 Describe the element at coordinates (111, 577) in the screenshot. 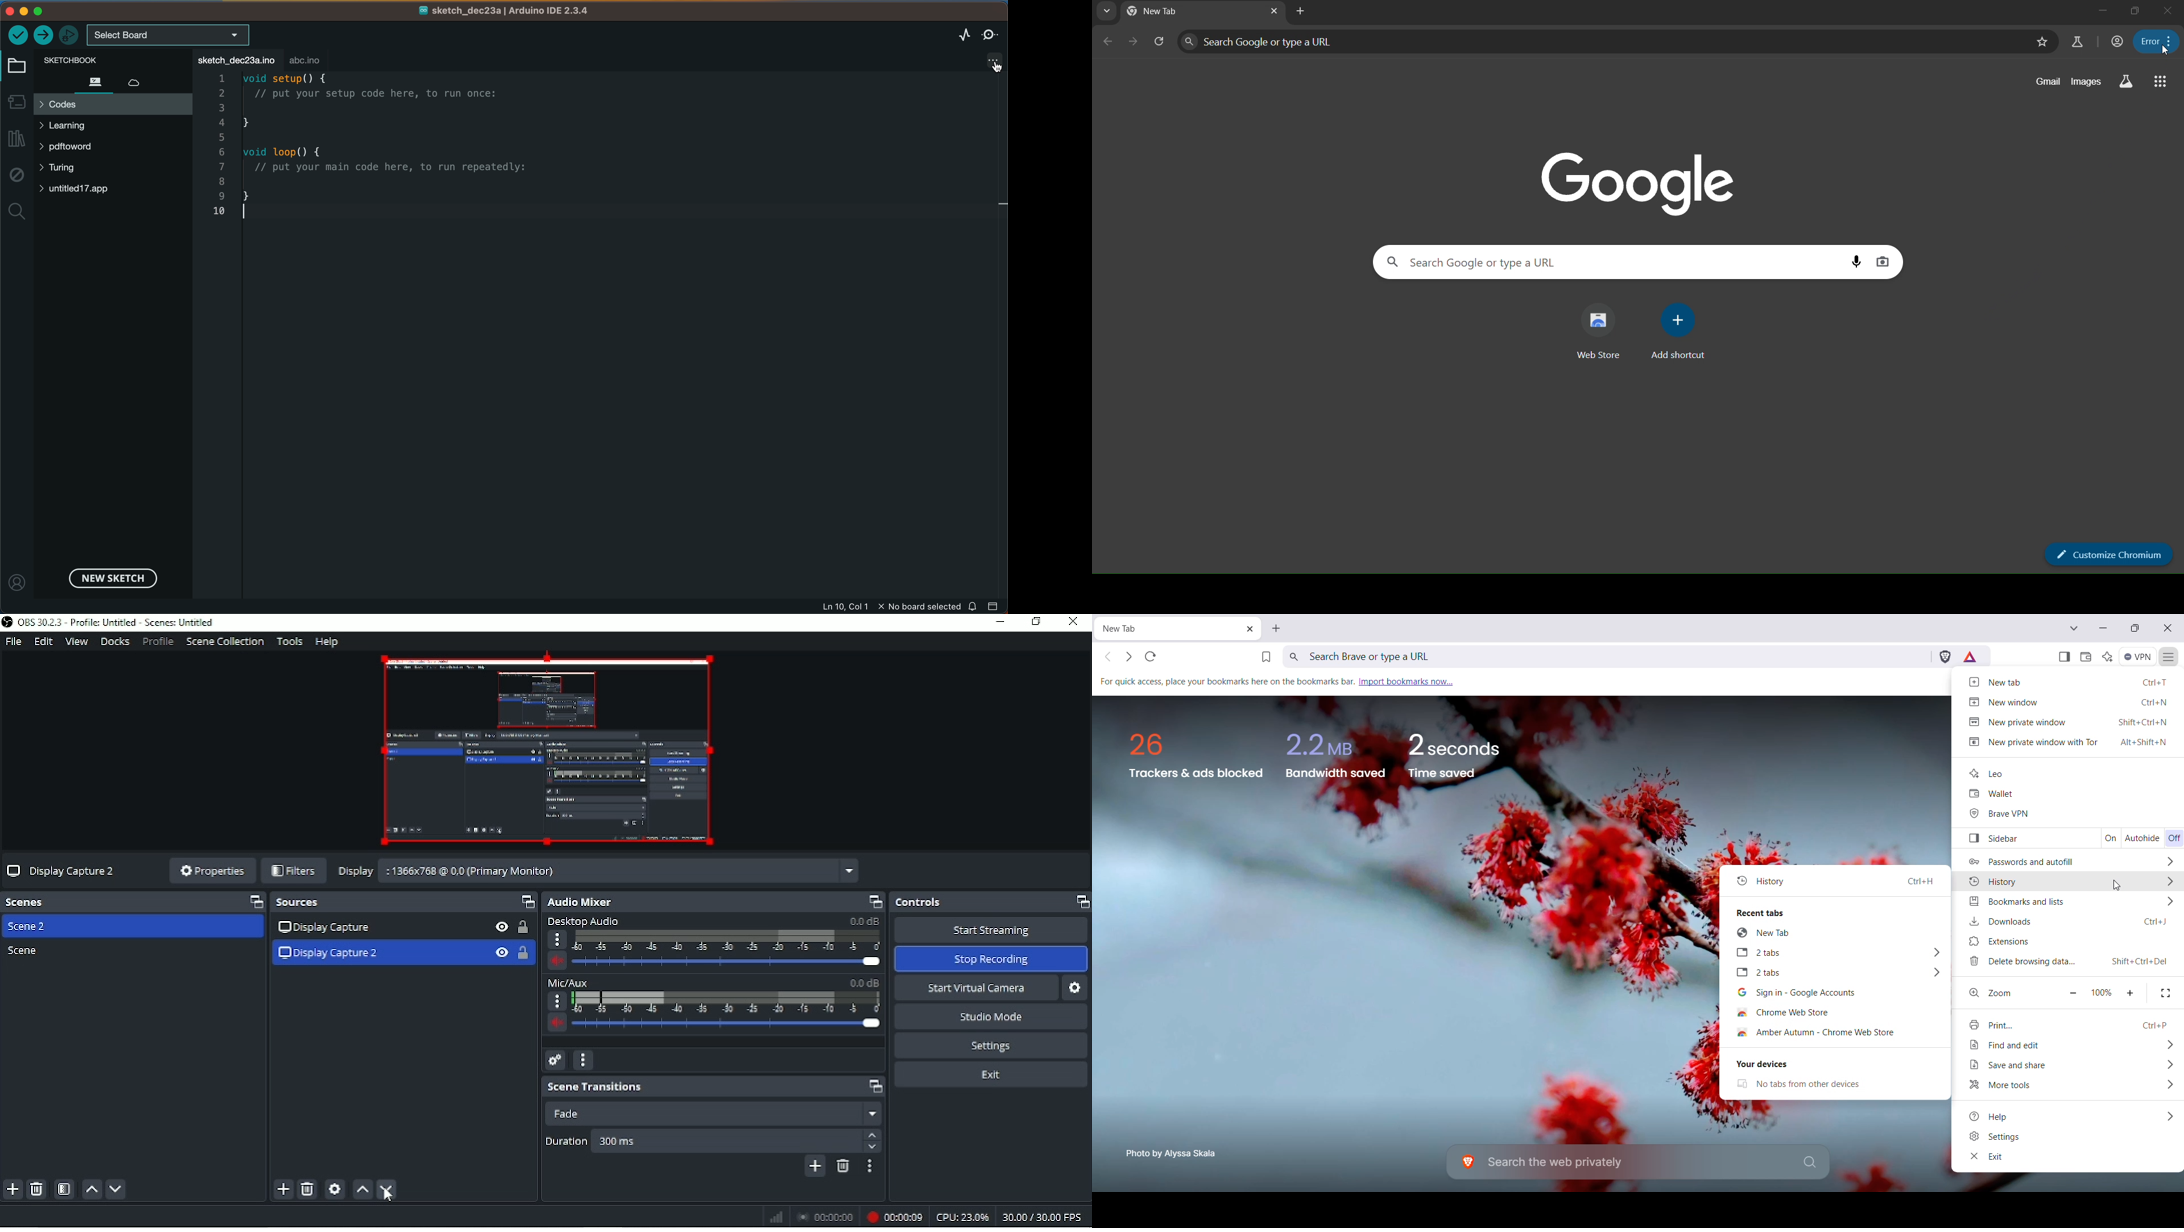

I see `new sketch` at that location.